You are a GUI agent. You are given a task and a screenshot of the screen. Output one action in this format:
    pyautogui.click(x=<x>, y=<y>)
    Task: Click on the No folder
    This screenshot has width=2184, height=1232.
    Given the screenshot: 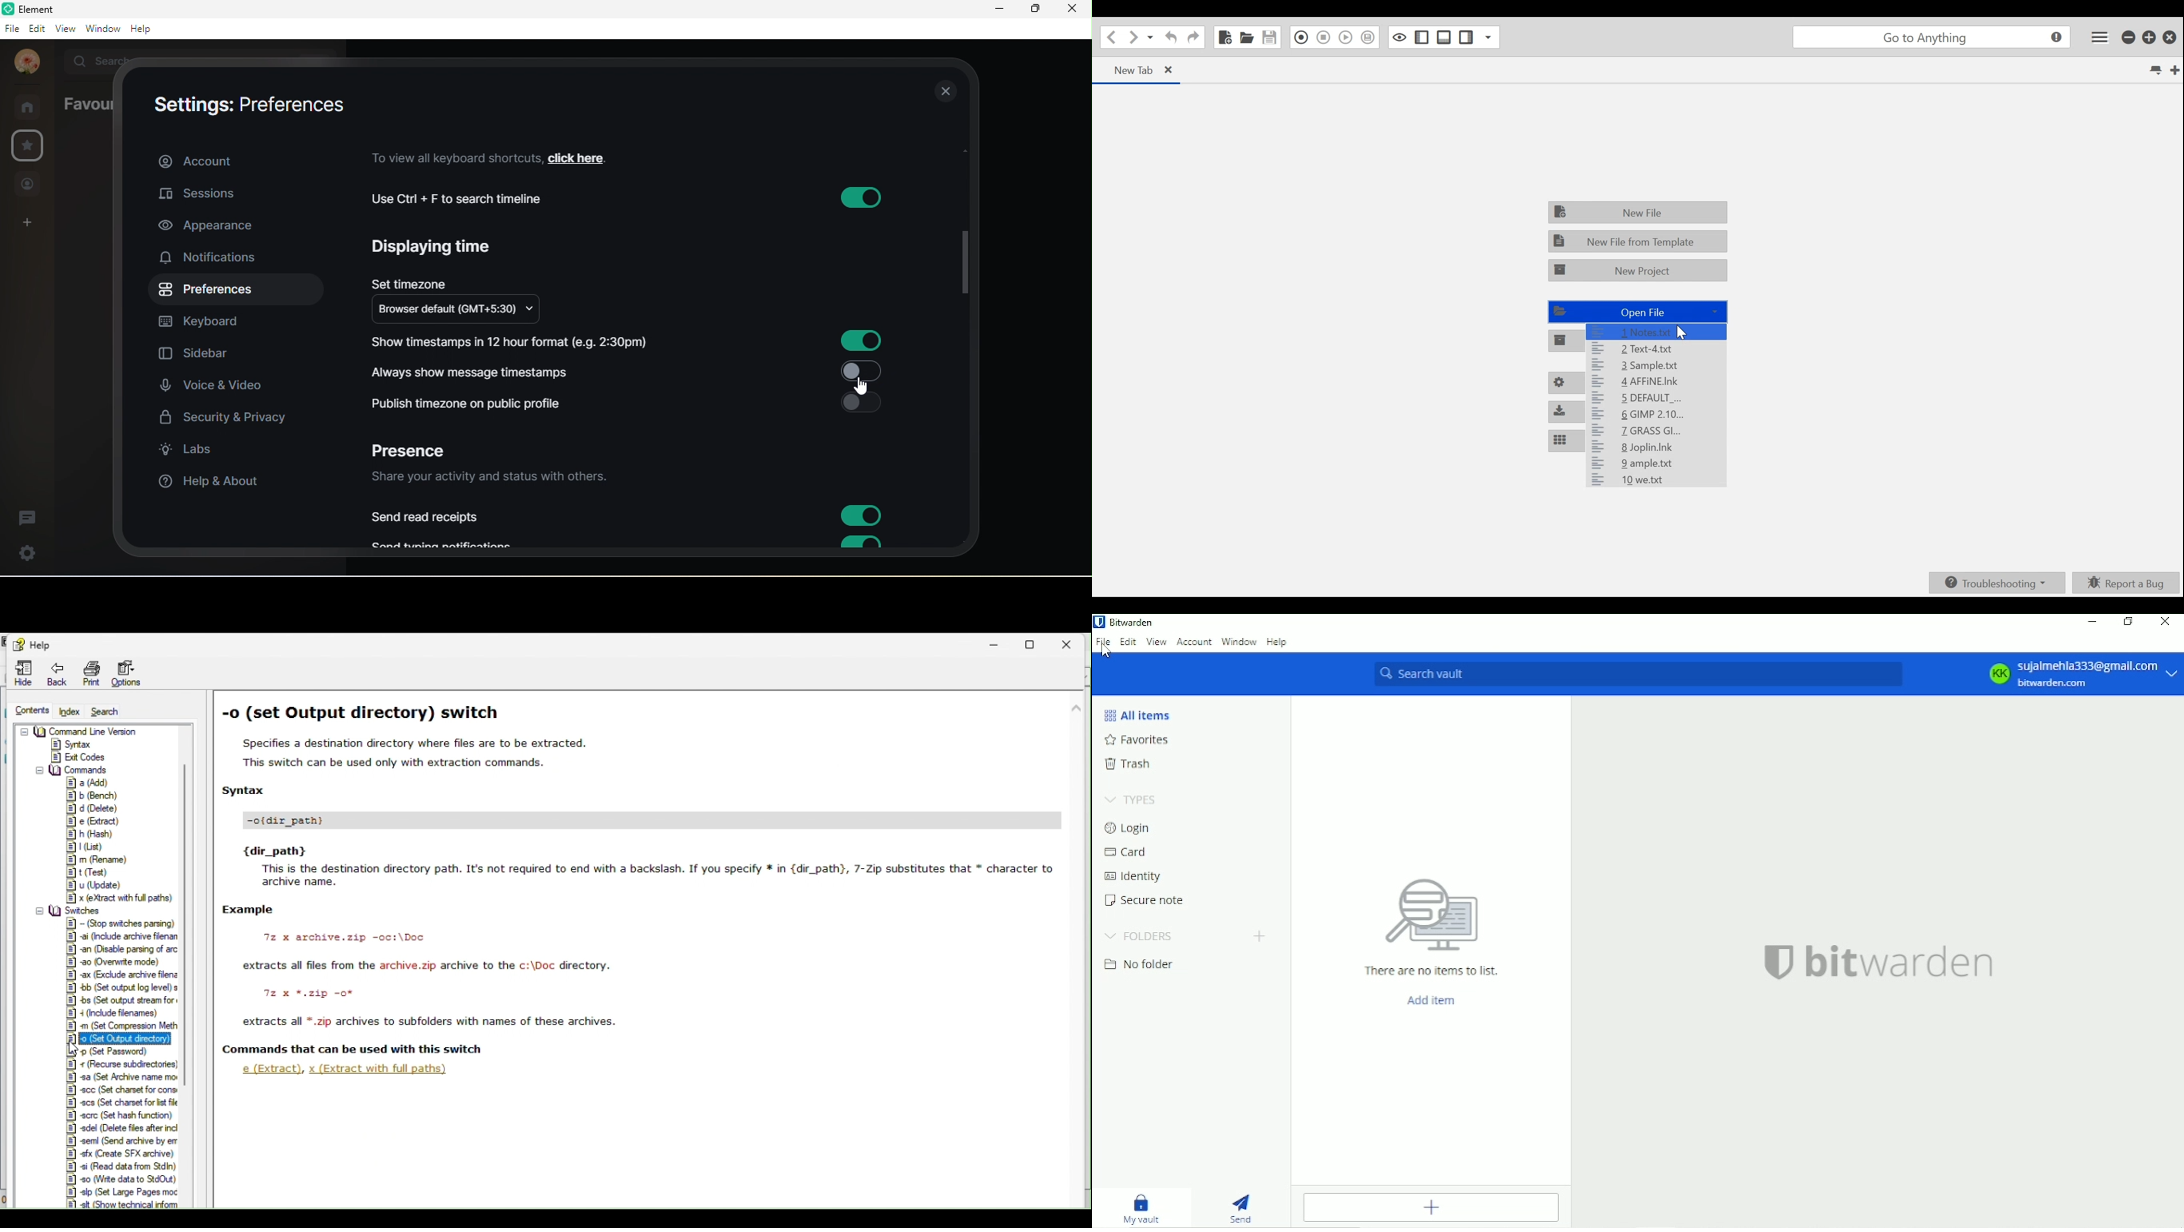 What is the action you would take?
    pyautogui.click(x=1141, y=963)
    